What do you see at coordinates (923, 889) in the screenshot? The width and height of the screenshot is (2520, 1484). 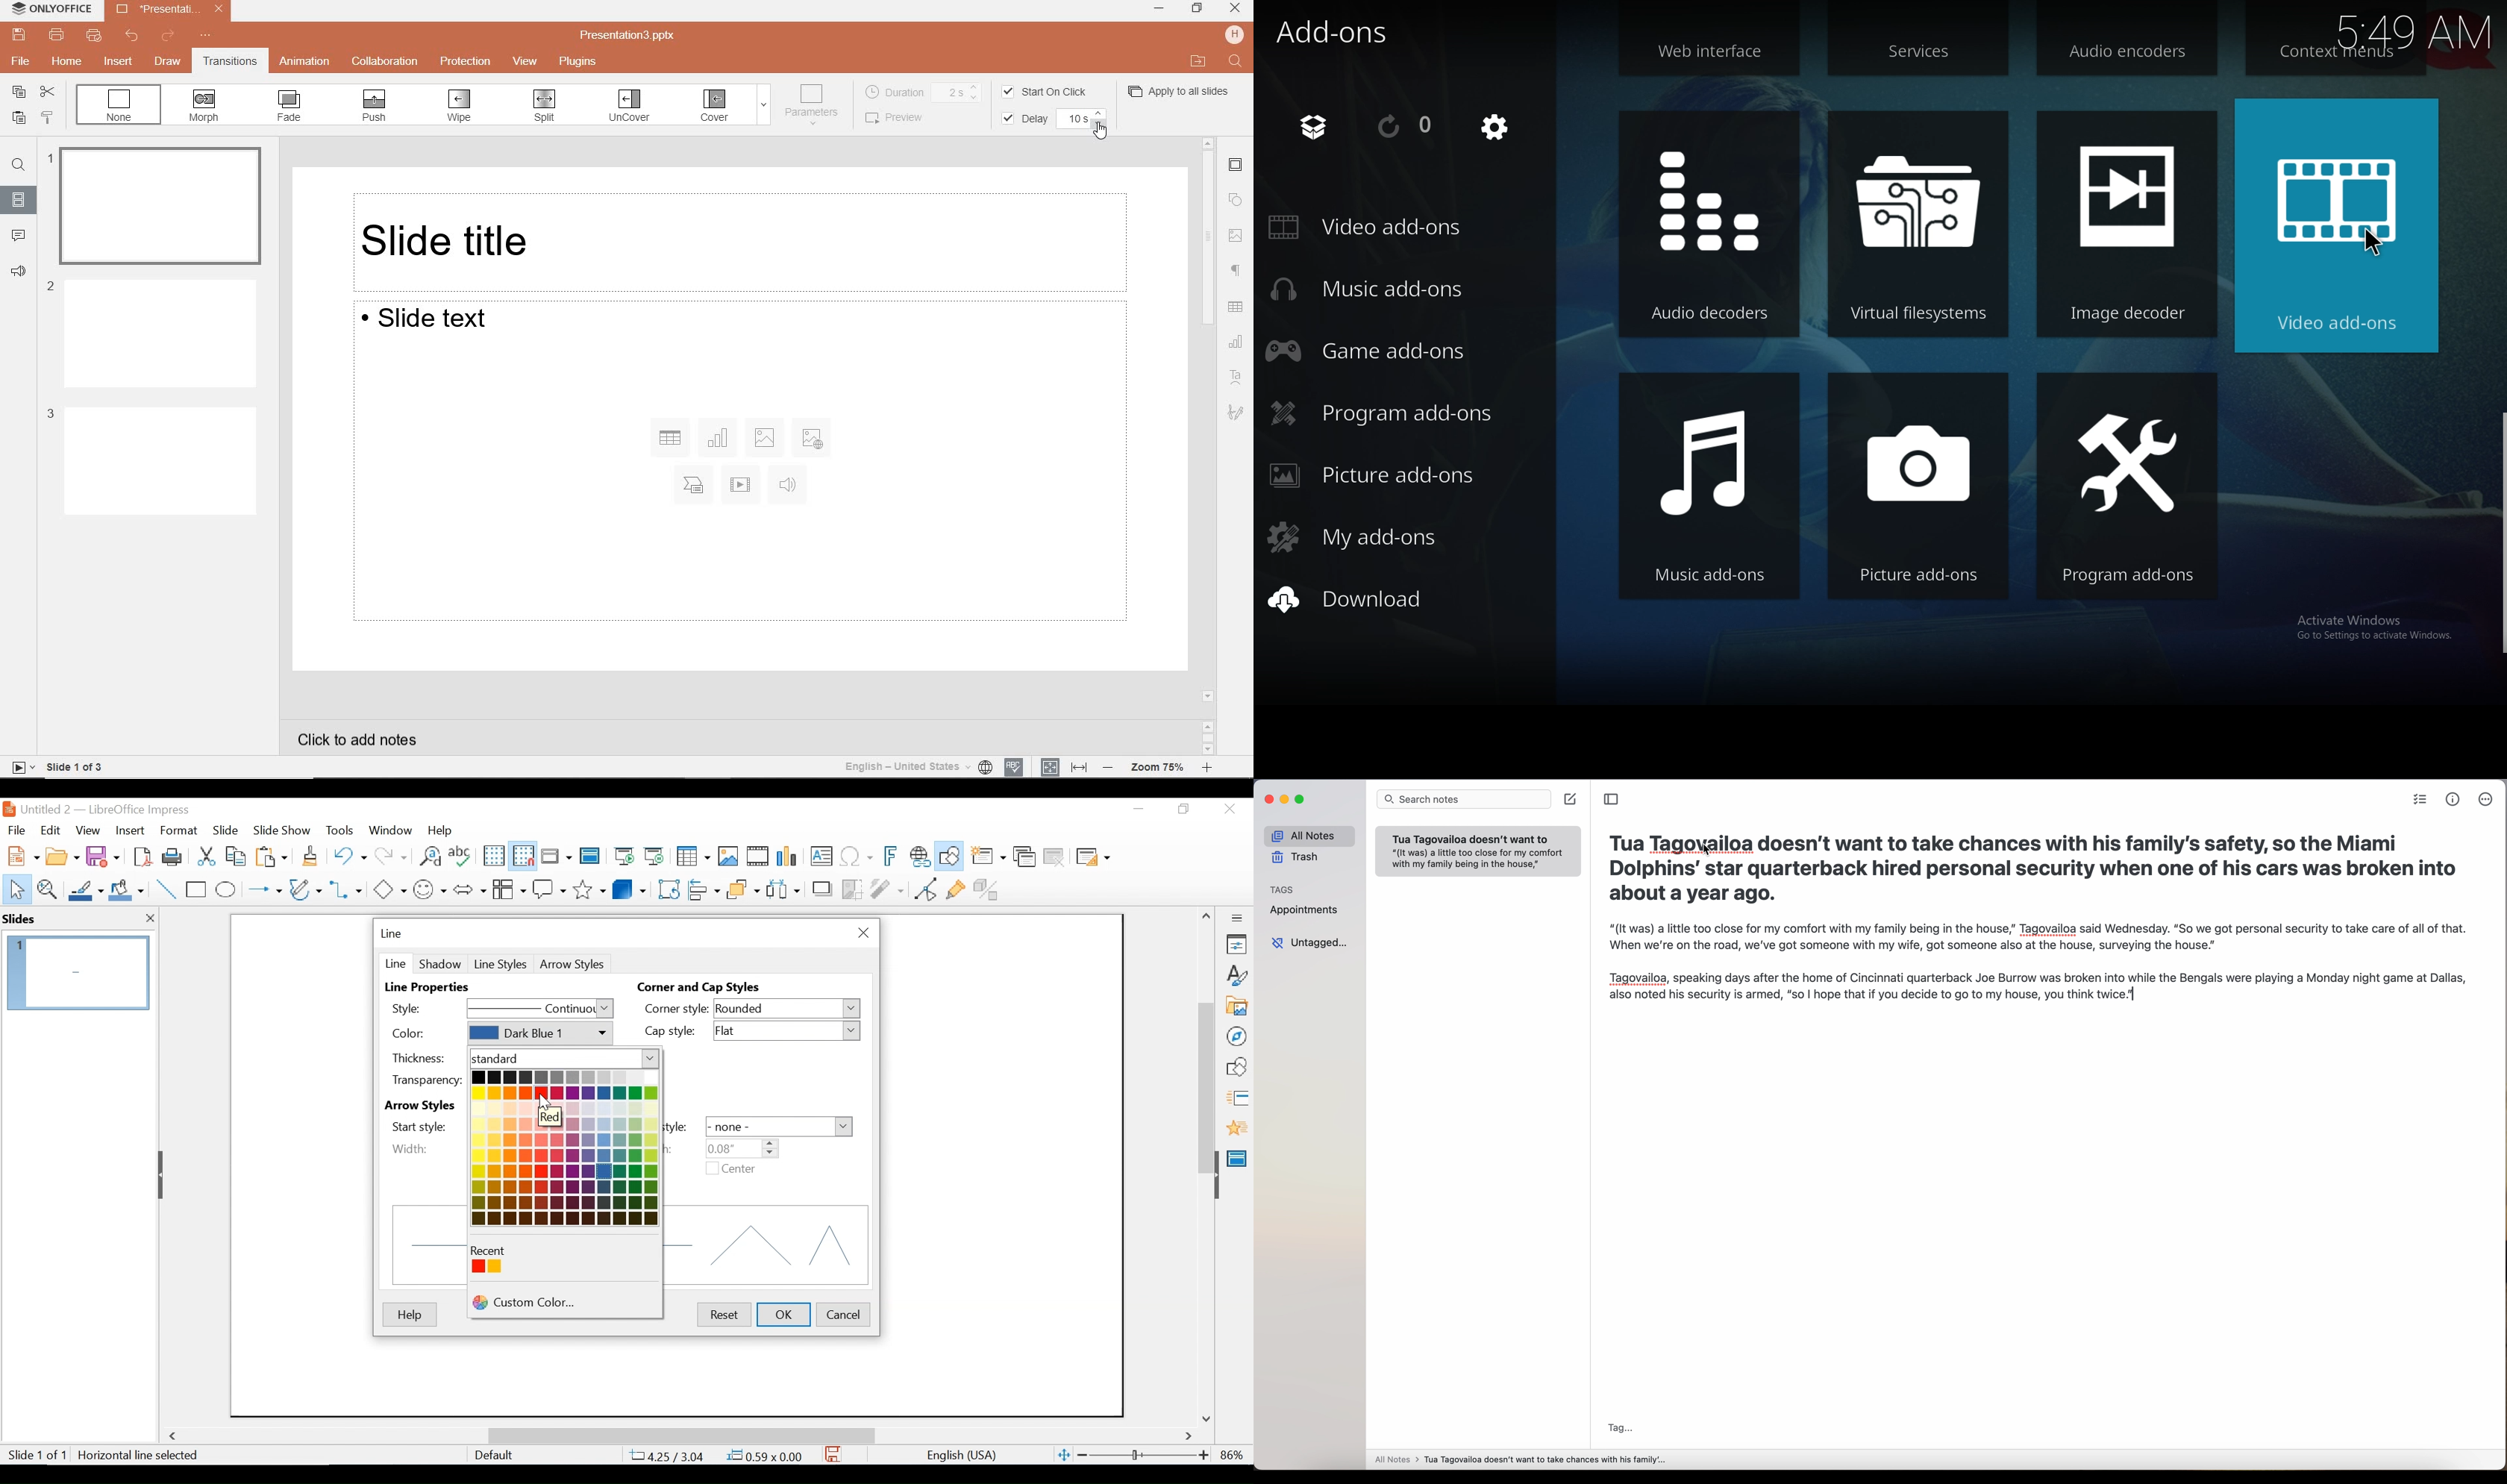 I see `Toggle point Endpoint` at bounding box center [923, 889].